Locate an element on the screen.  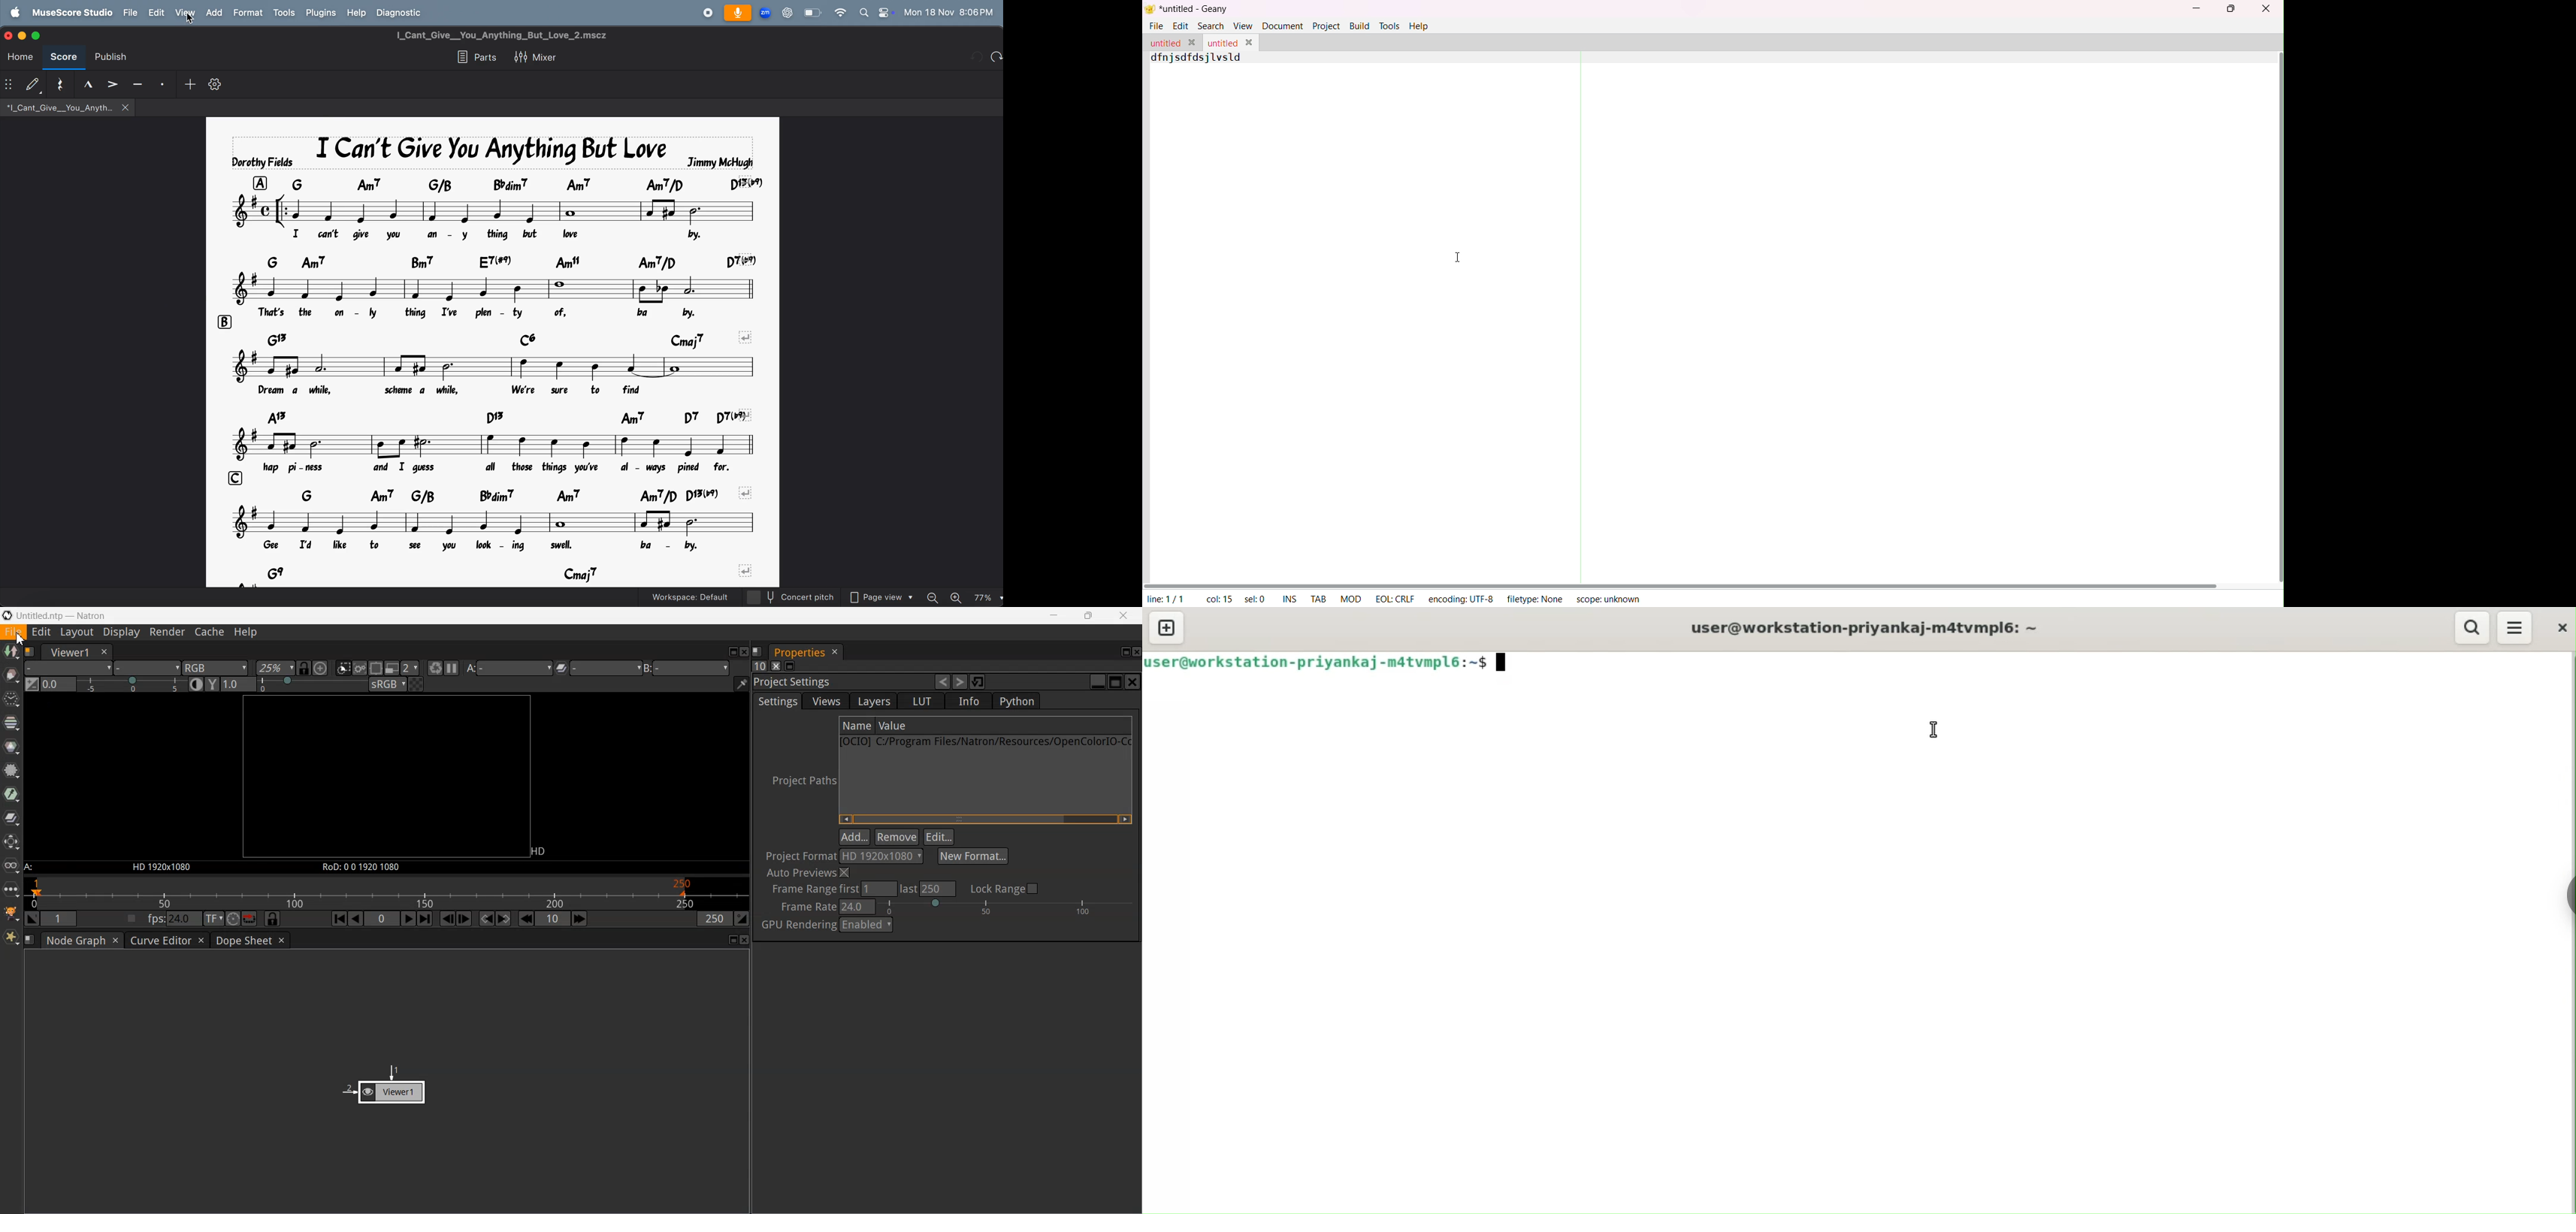
RGB is located at coordinates (215, 669).